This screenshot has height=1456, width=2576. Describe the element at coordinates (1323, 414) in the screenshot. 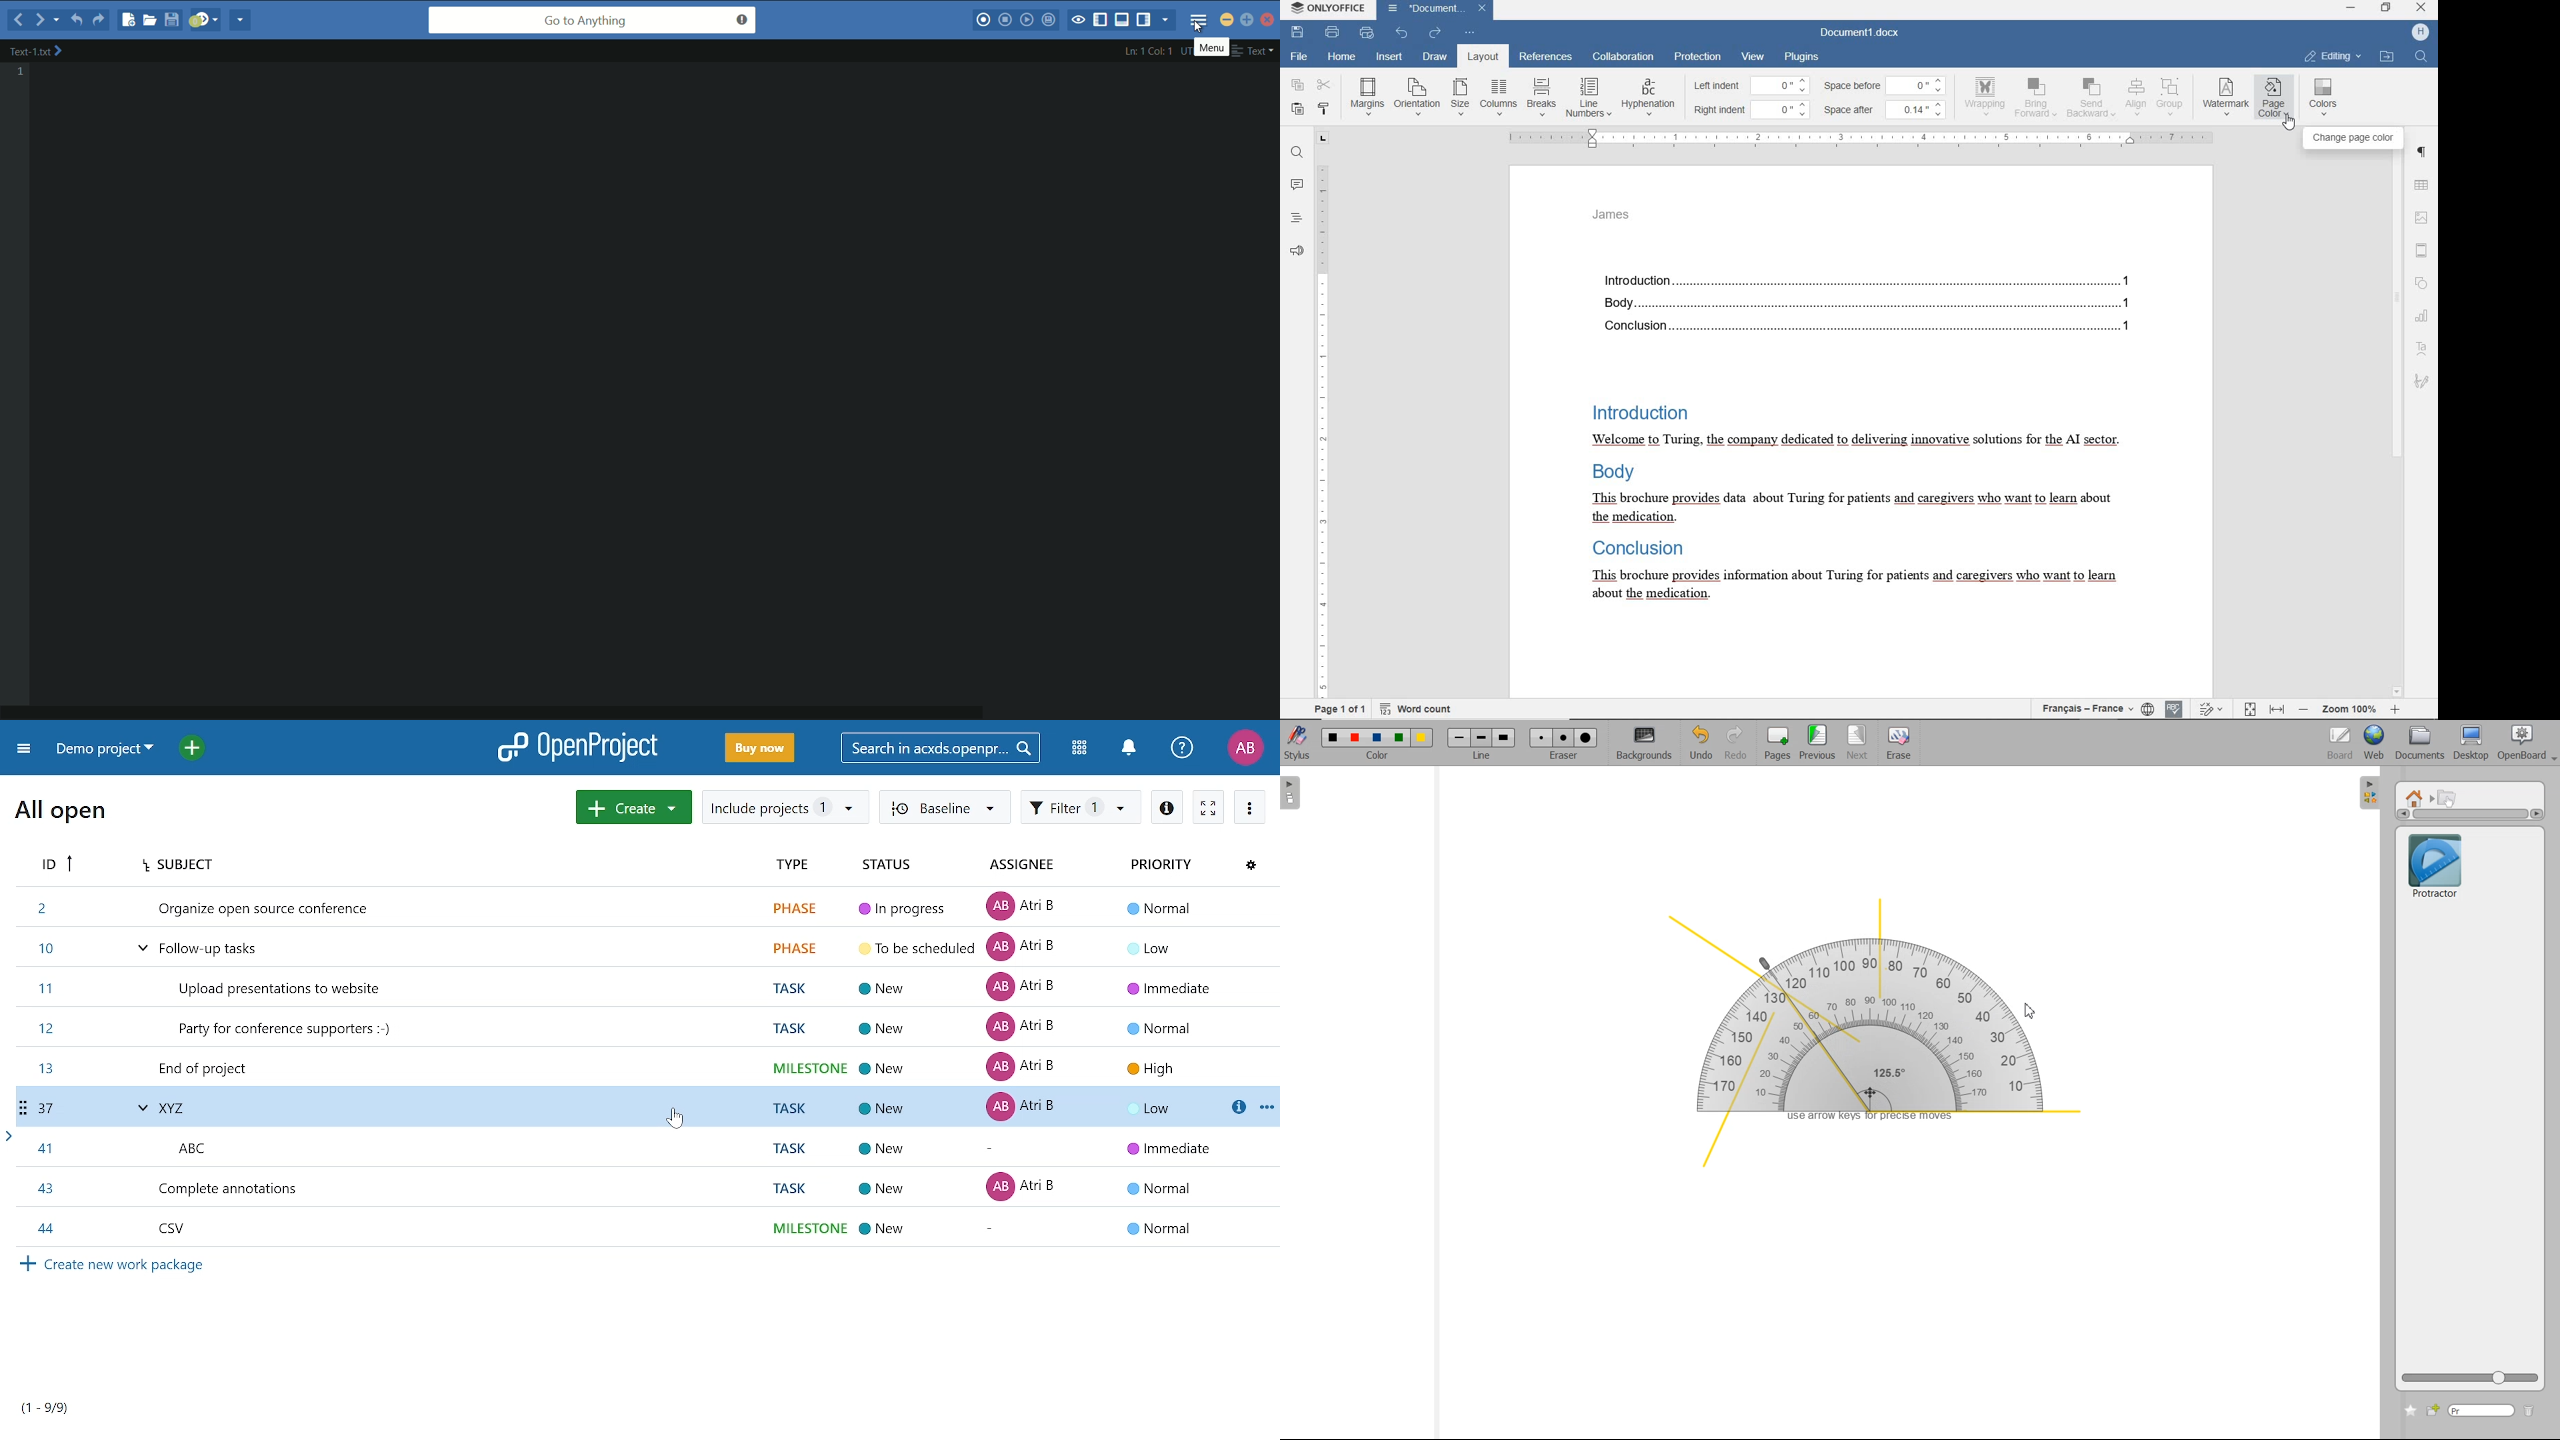

I see `ruler` at that location.